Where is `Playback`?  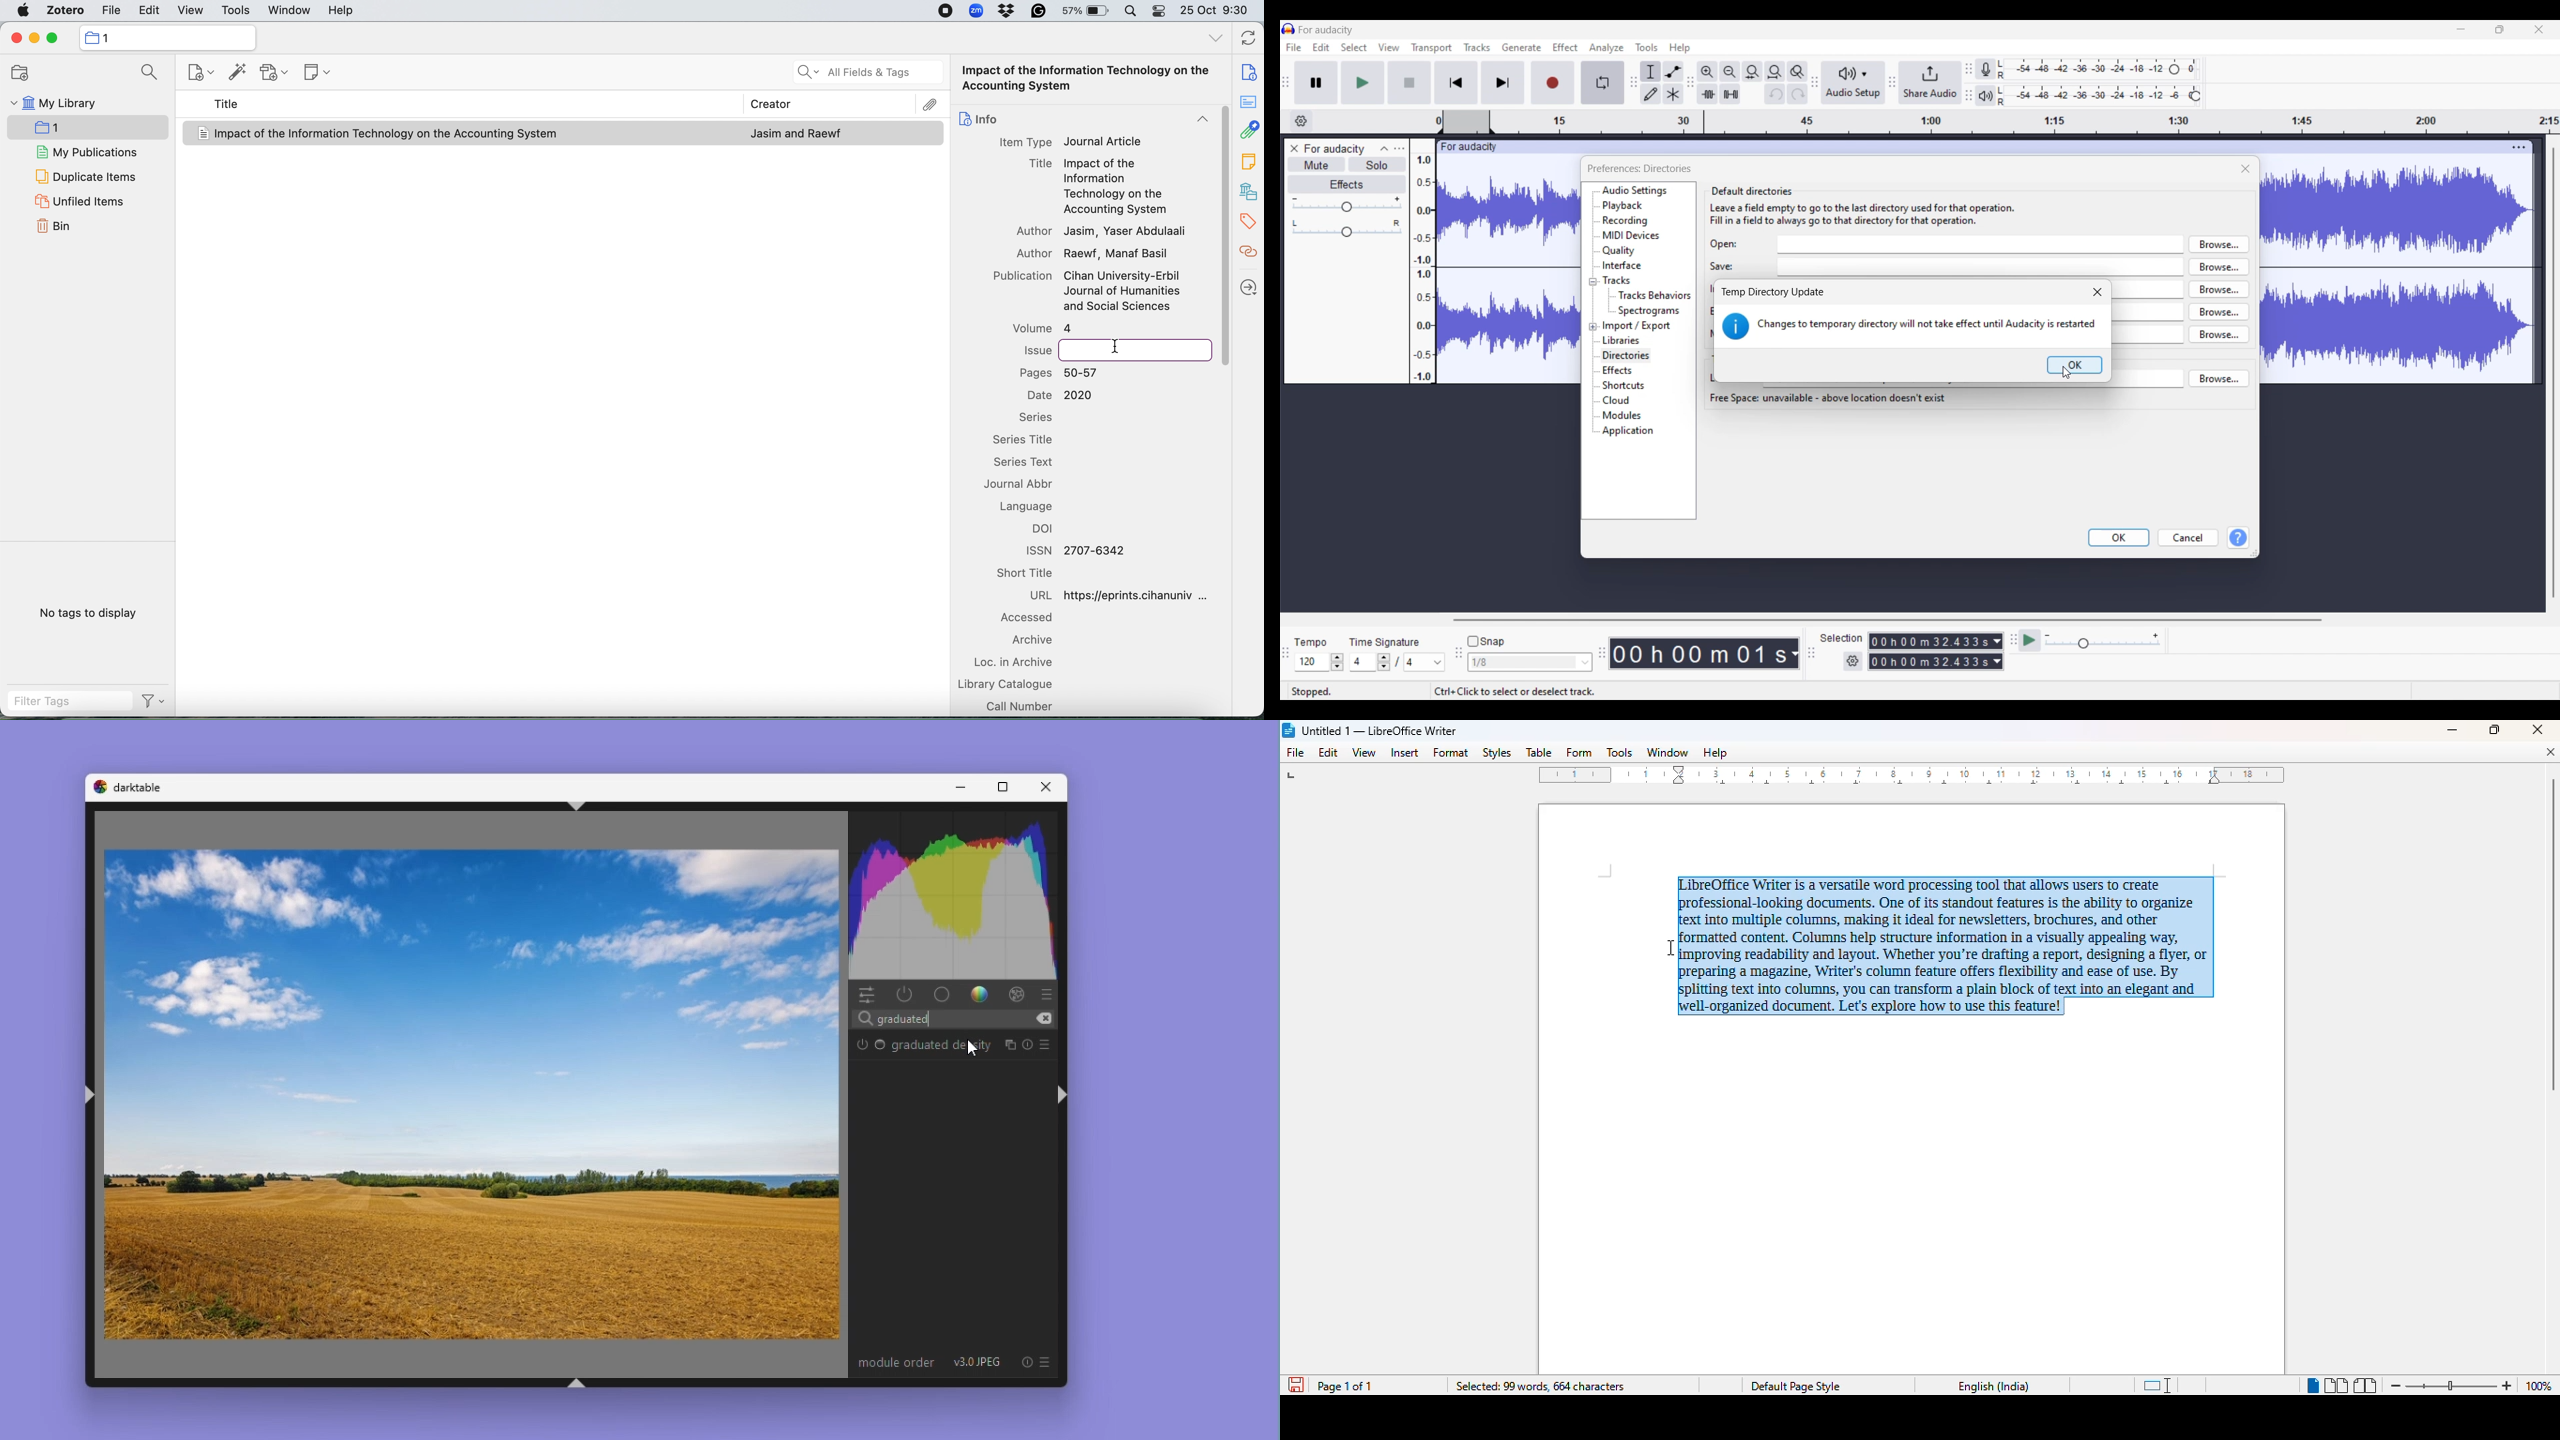 Playback is located at coordinates (1623, 206).